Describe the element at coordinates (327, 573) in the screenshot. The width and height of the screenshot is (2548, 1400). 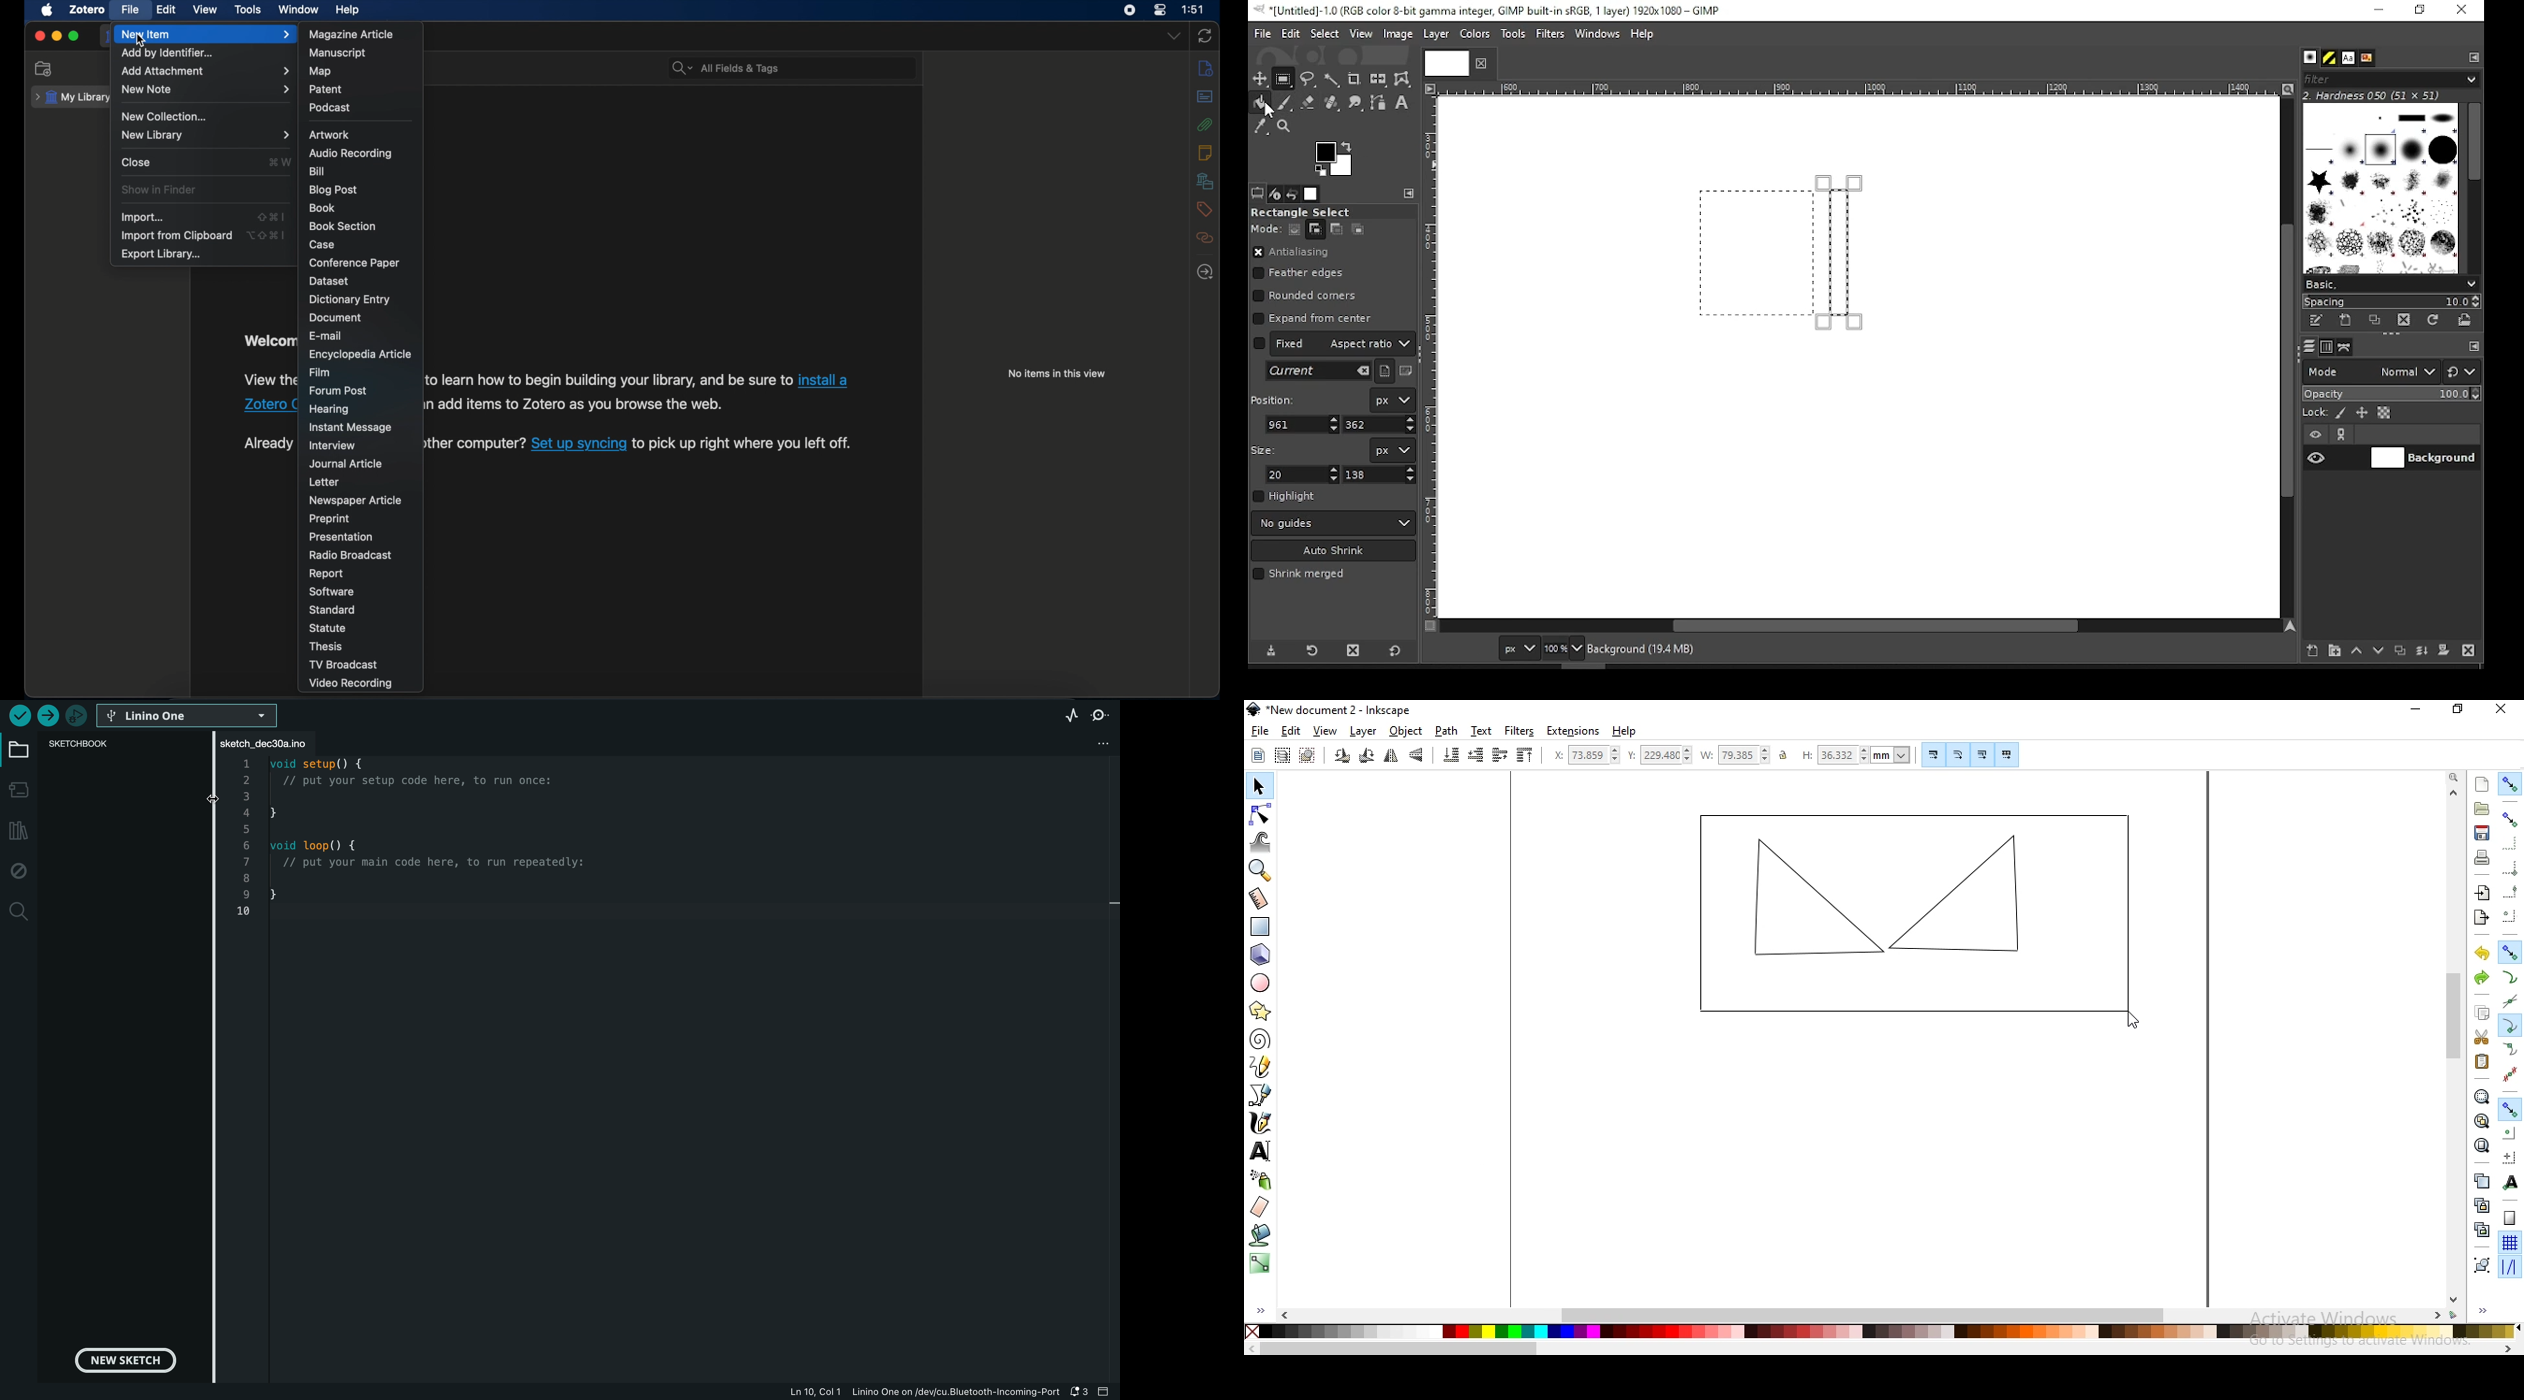
I see `report` at that location.